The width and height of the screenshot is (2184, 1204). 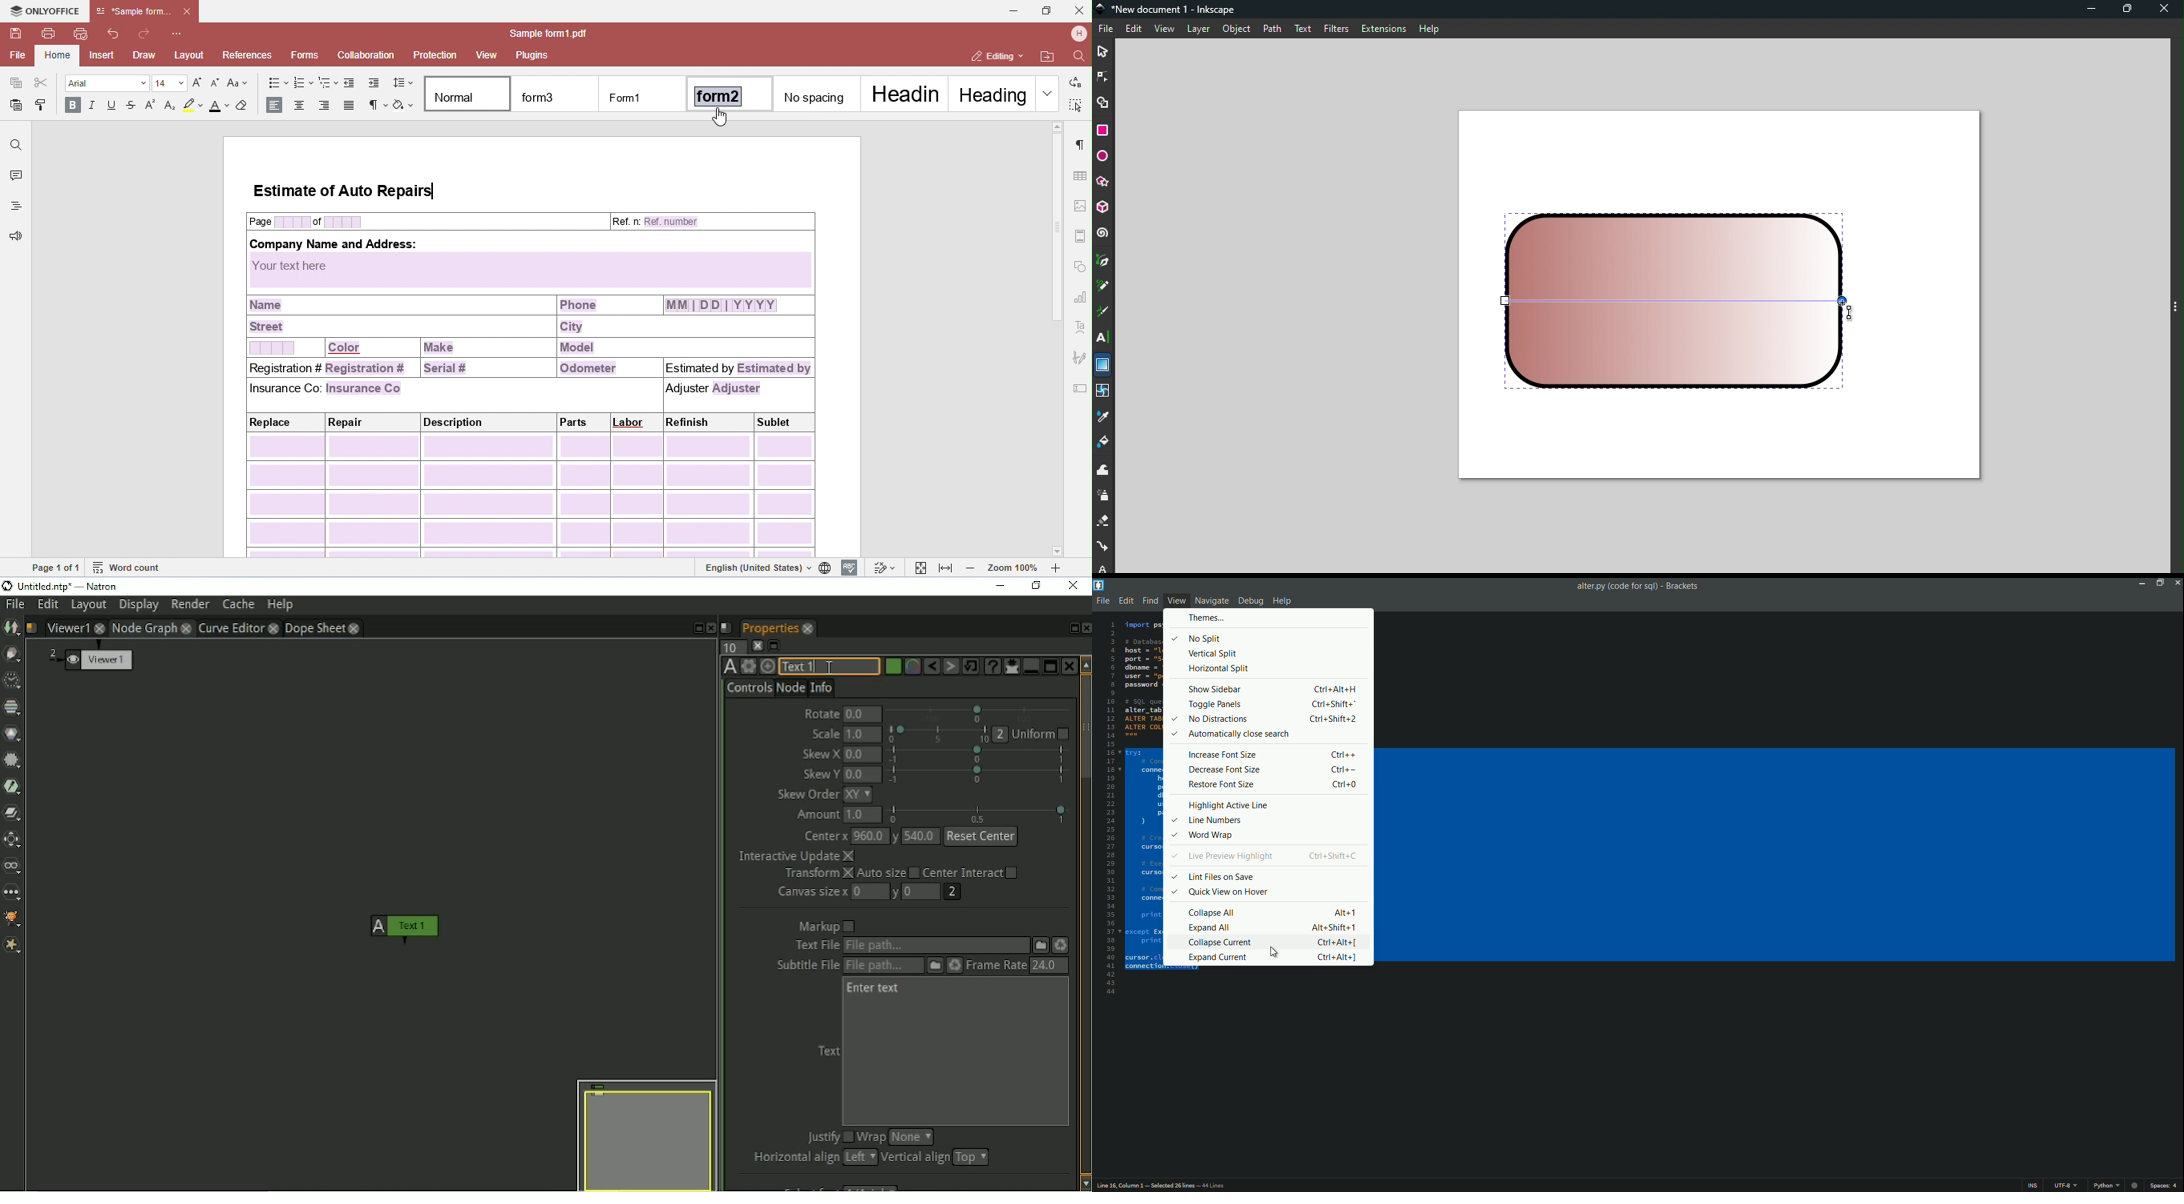 I want to click on Close, so click(x=1076, y=588).